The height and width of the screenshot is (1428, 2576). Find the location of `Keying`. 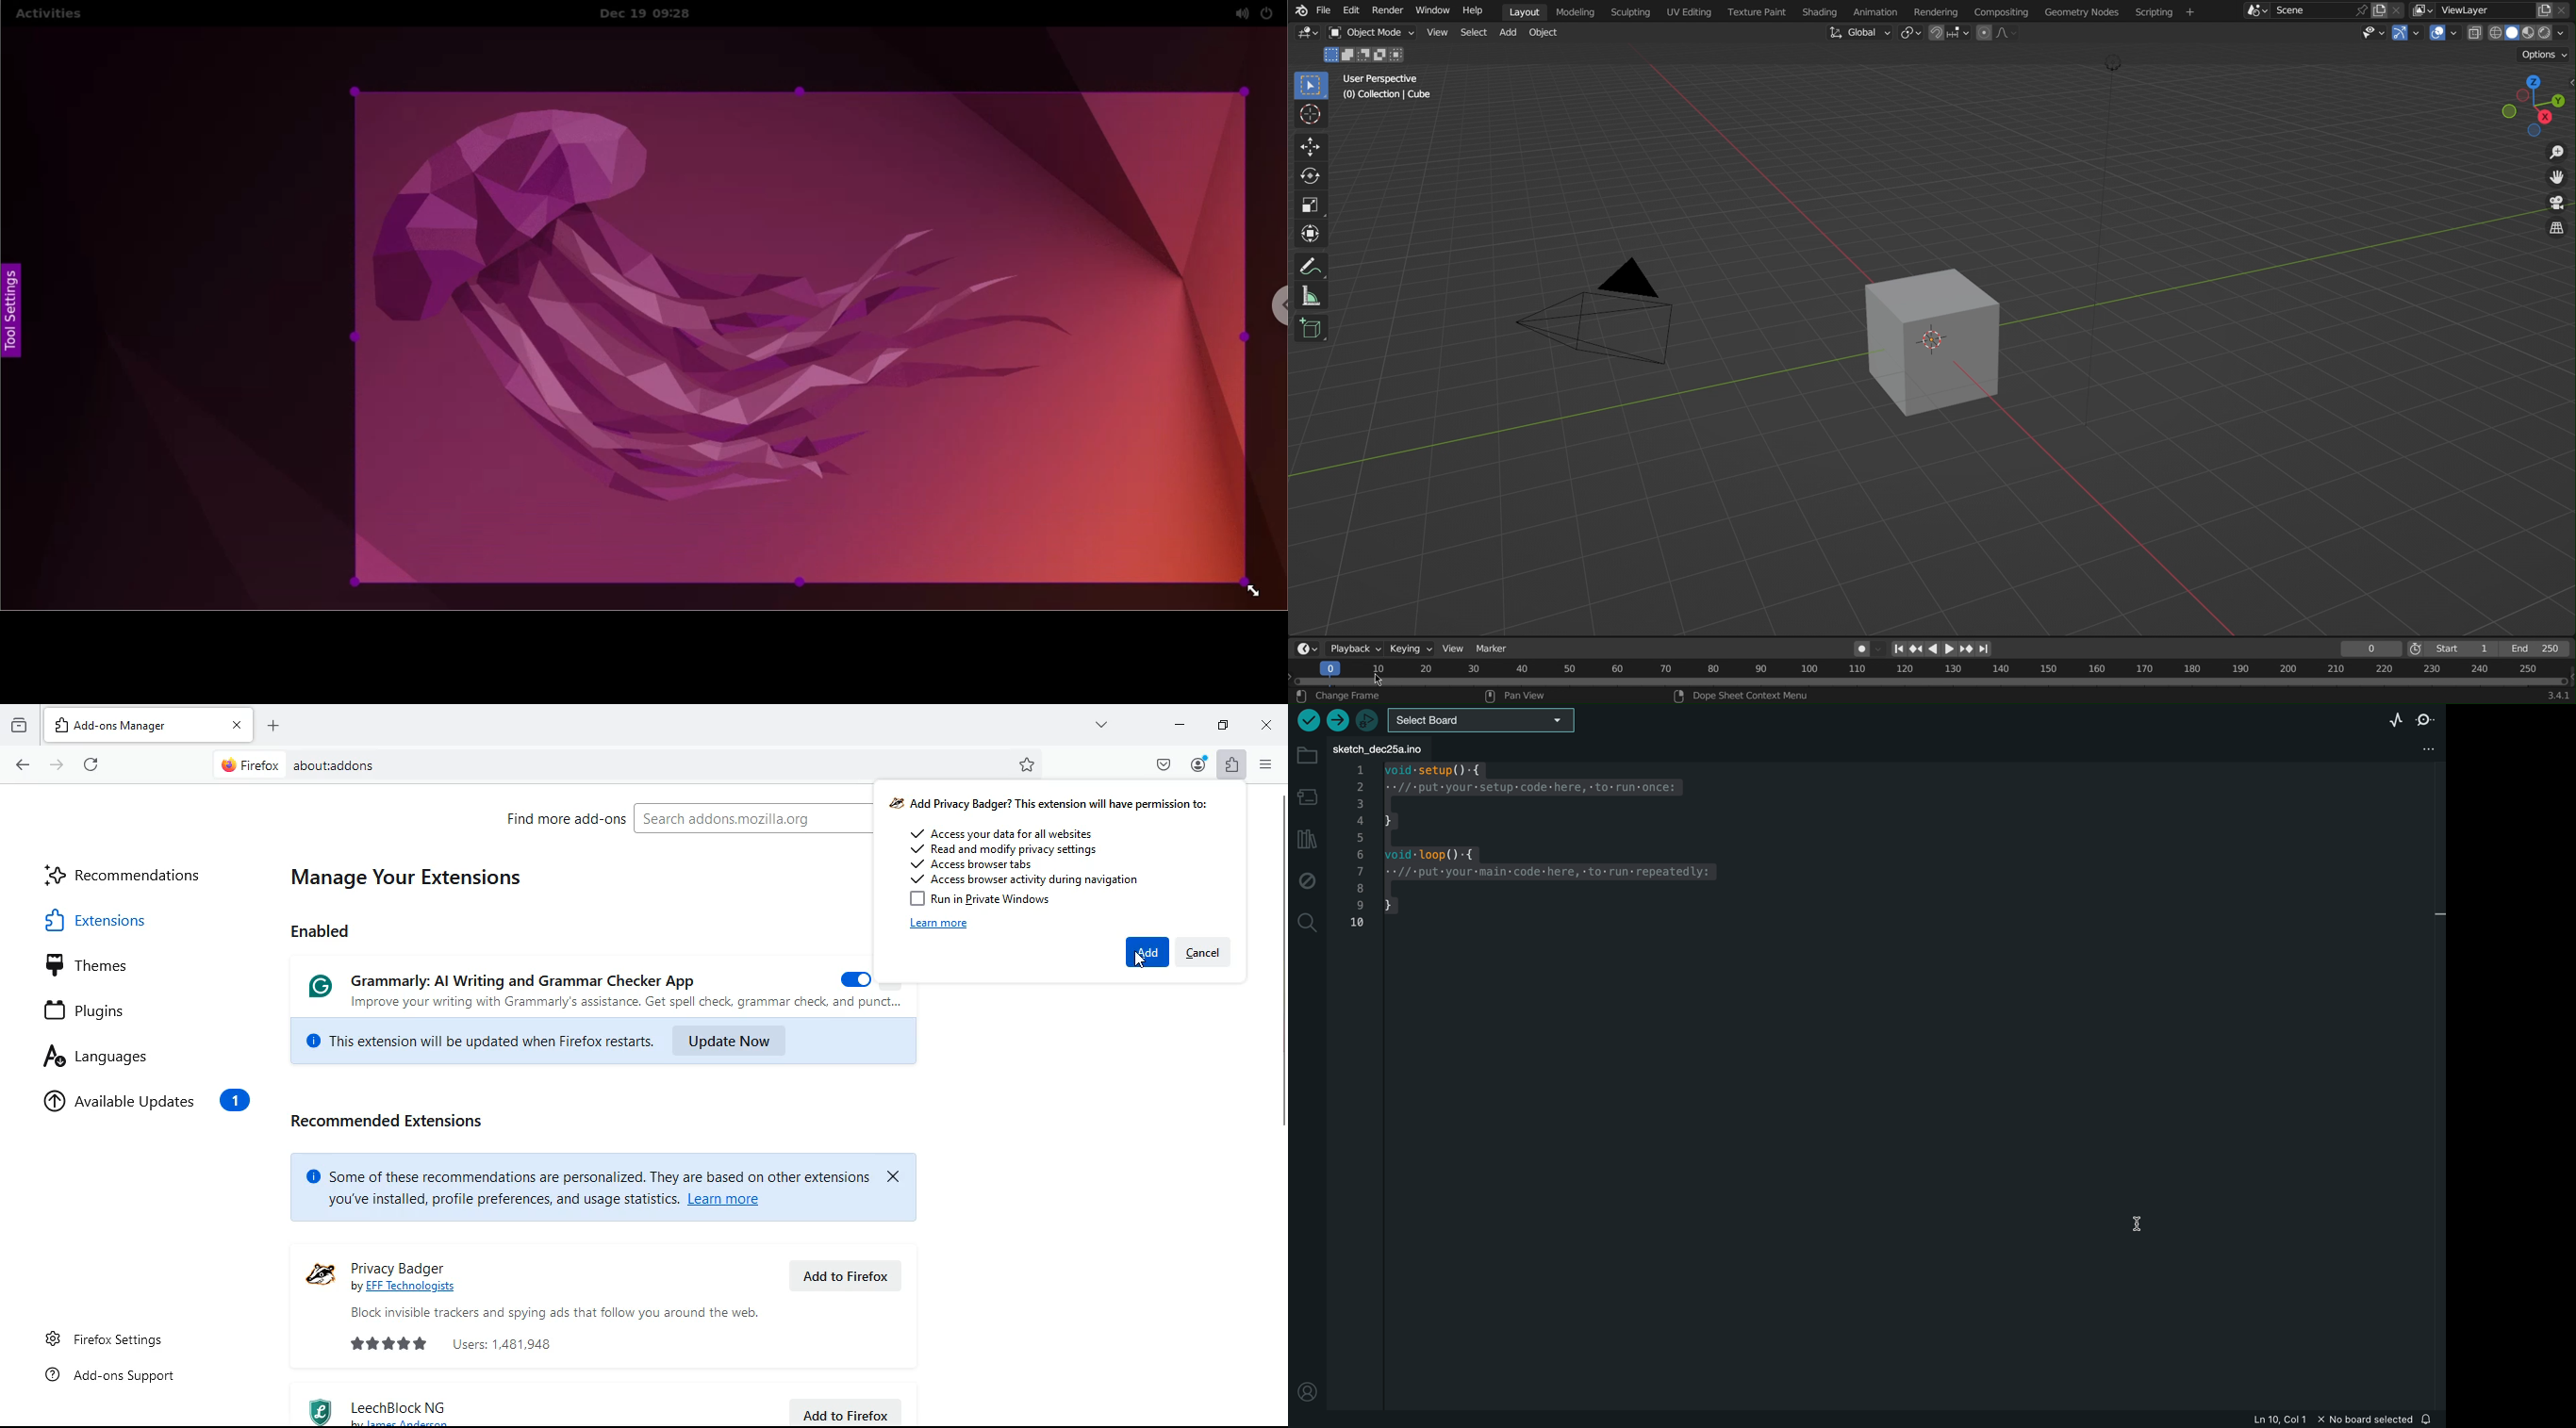

Keying is located at coordinates (1413, 648).